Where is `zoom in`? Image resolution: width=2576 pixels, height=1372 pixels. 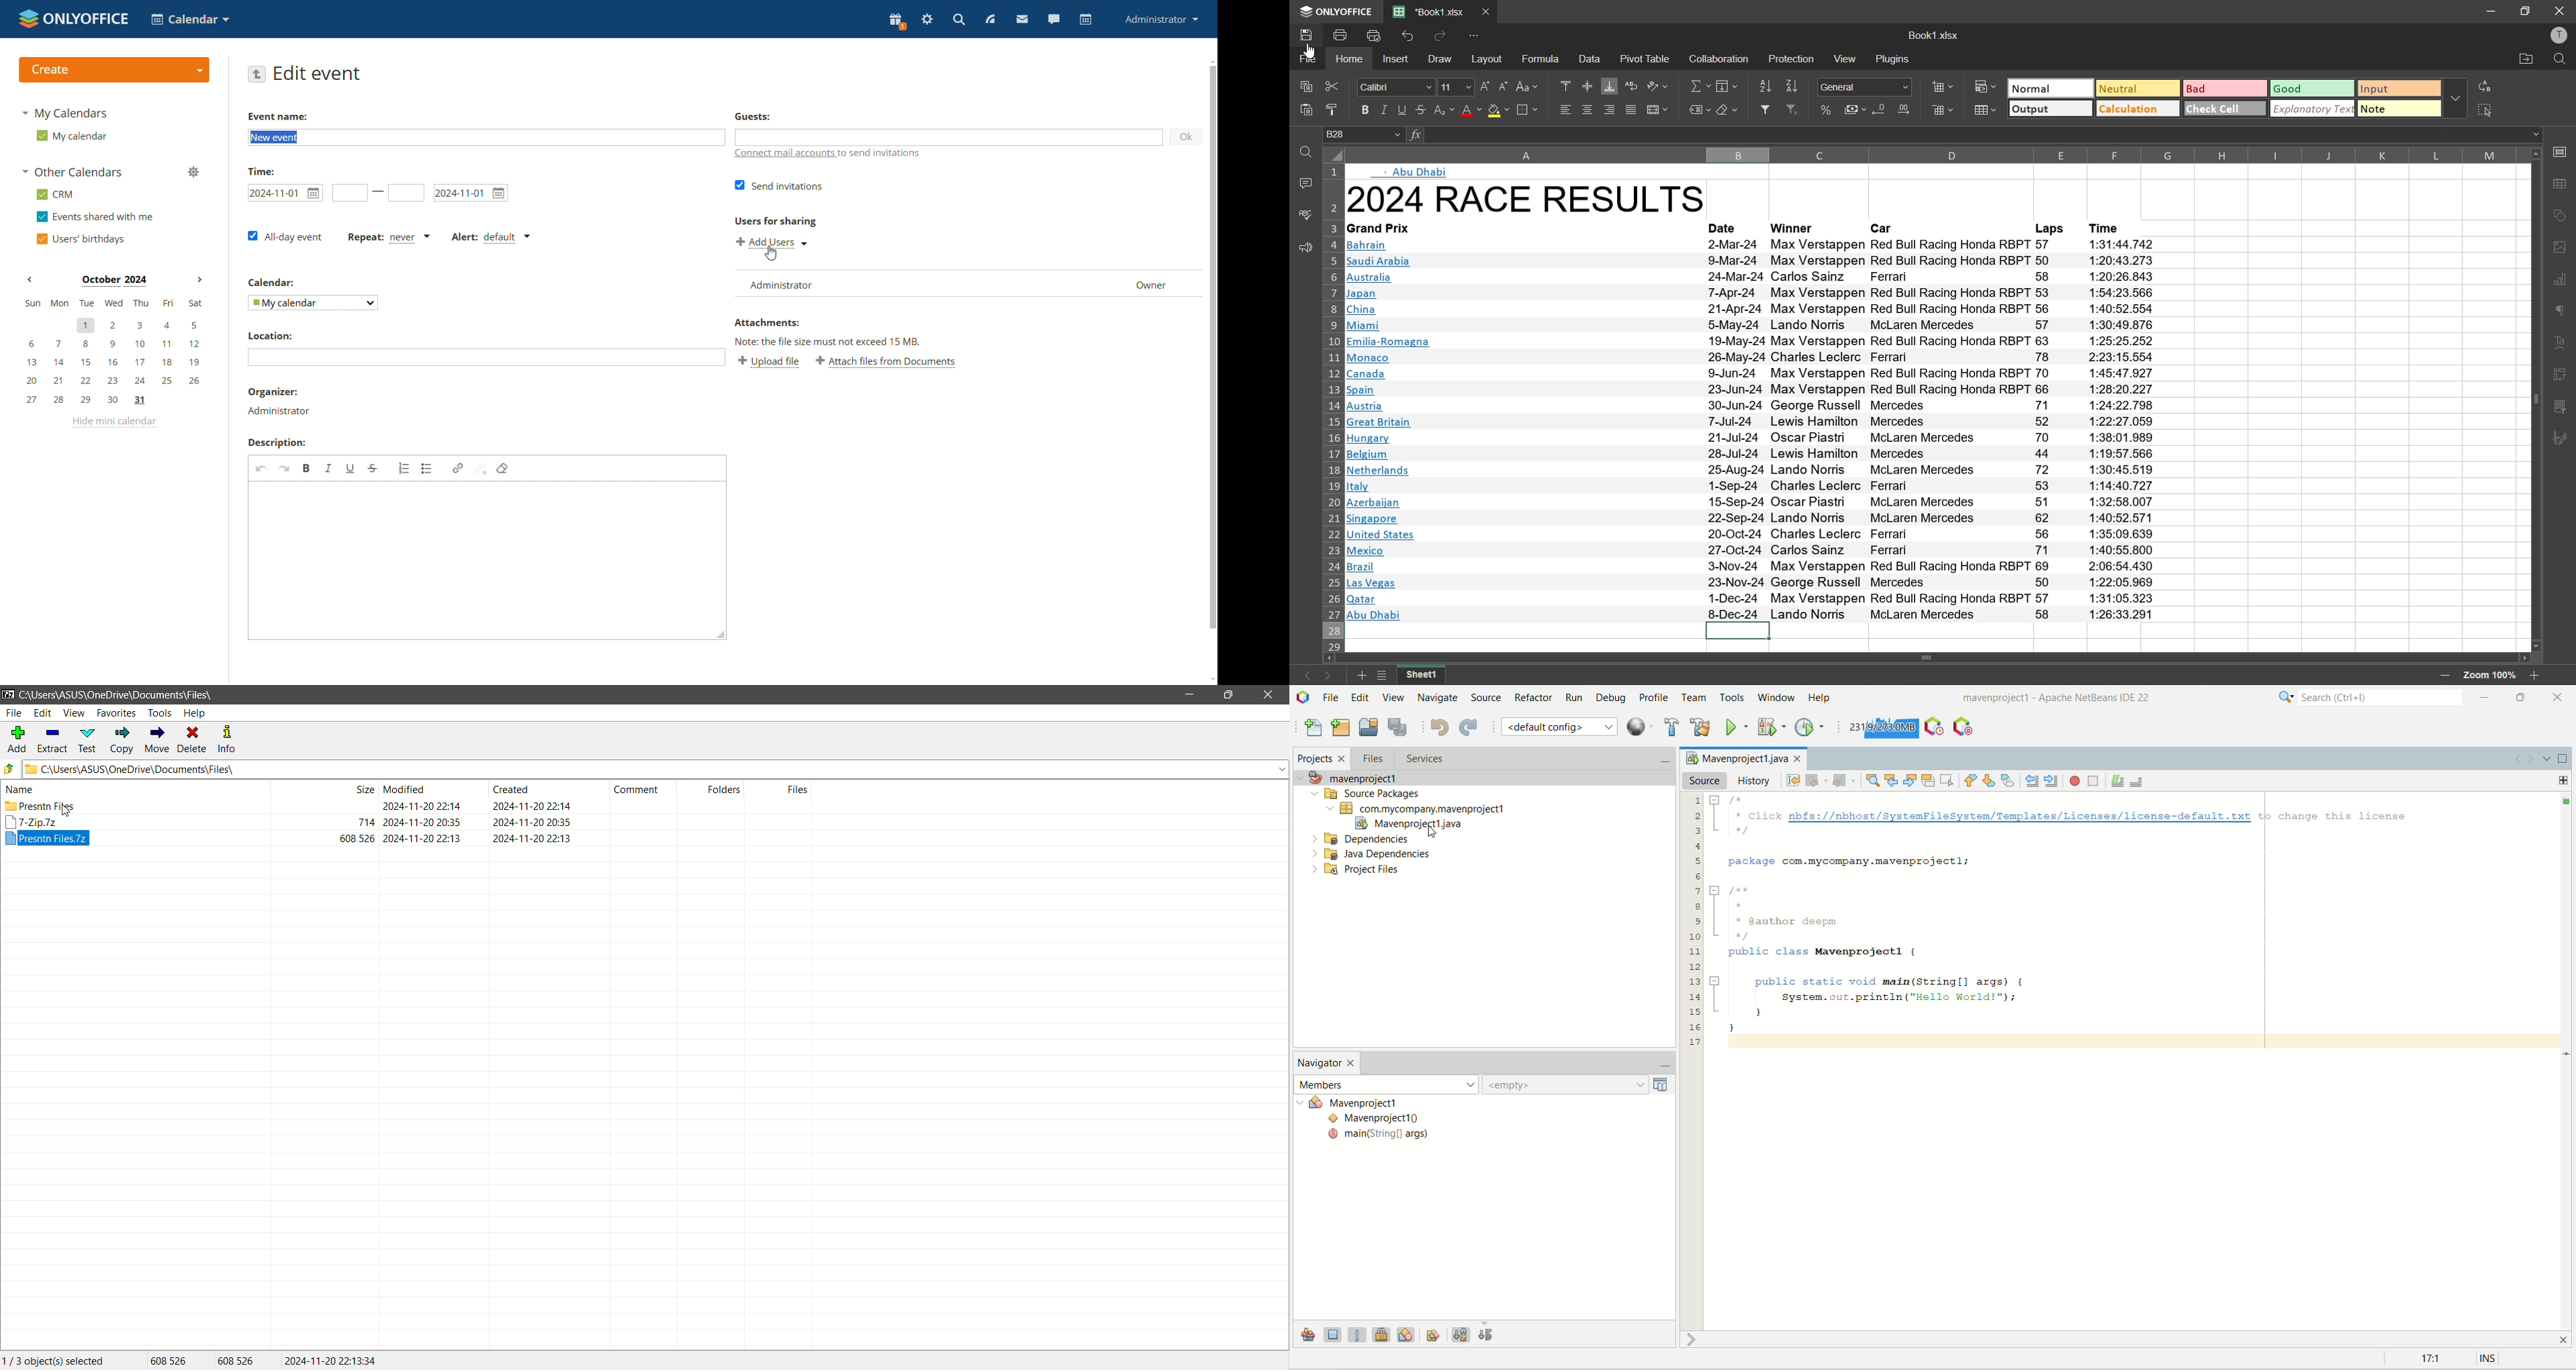 zoom in is located at coordinates (2535, 675).